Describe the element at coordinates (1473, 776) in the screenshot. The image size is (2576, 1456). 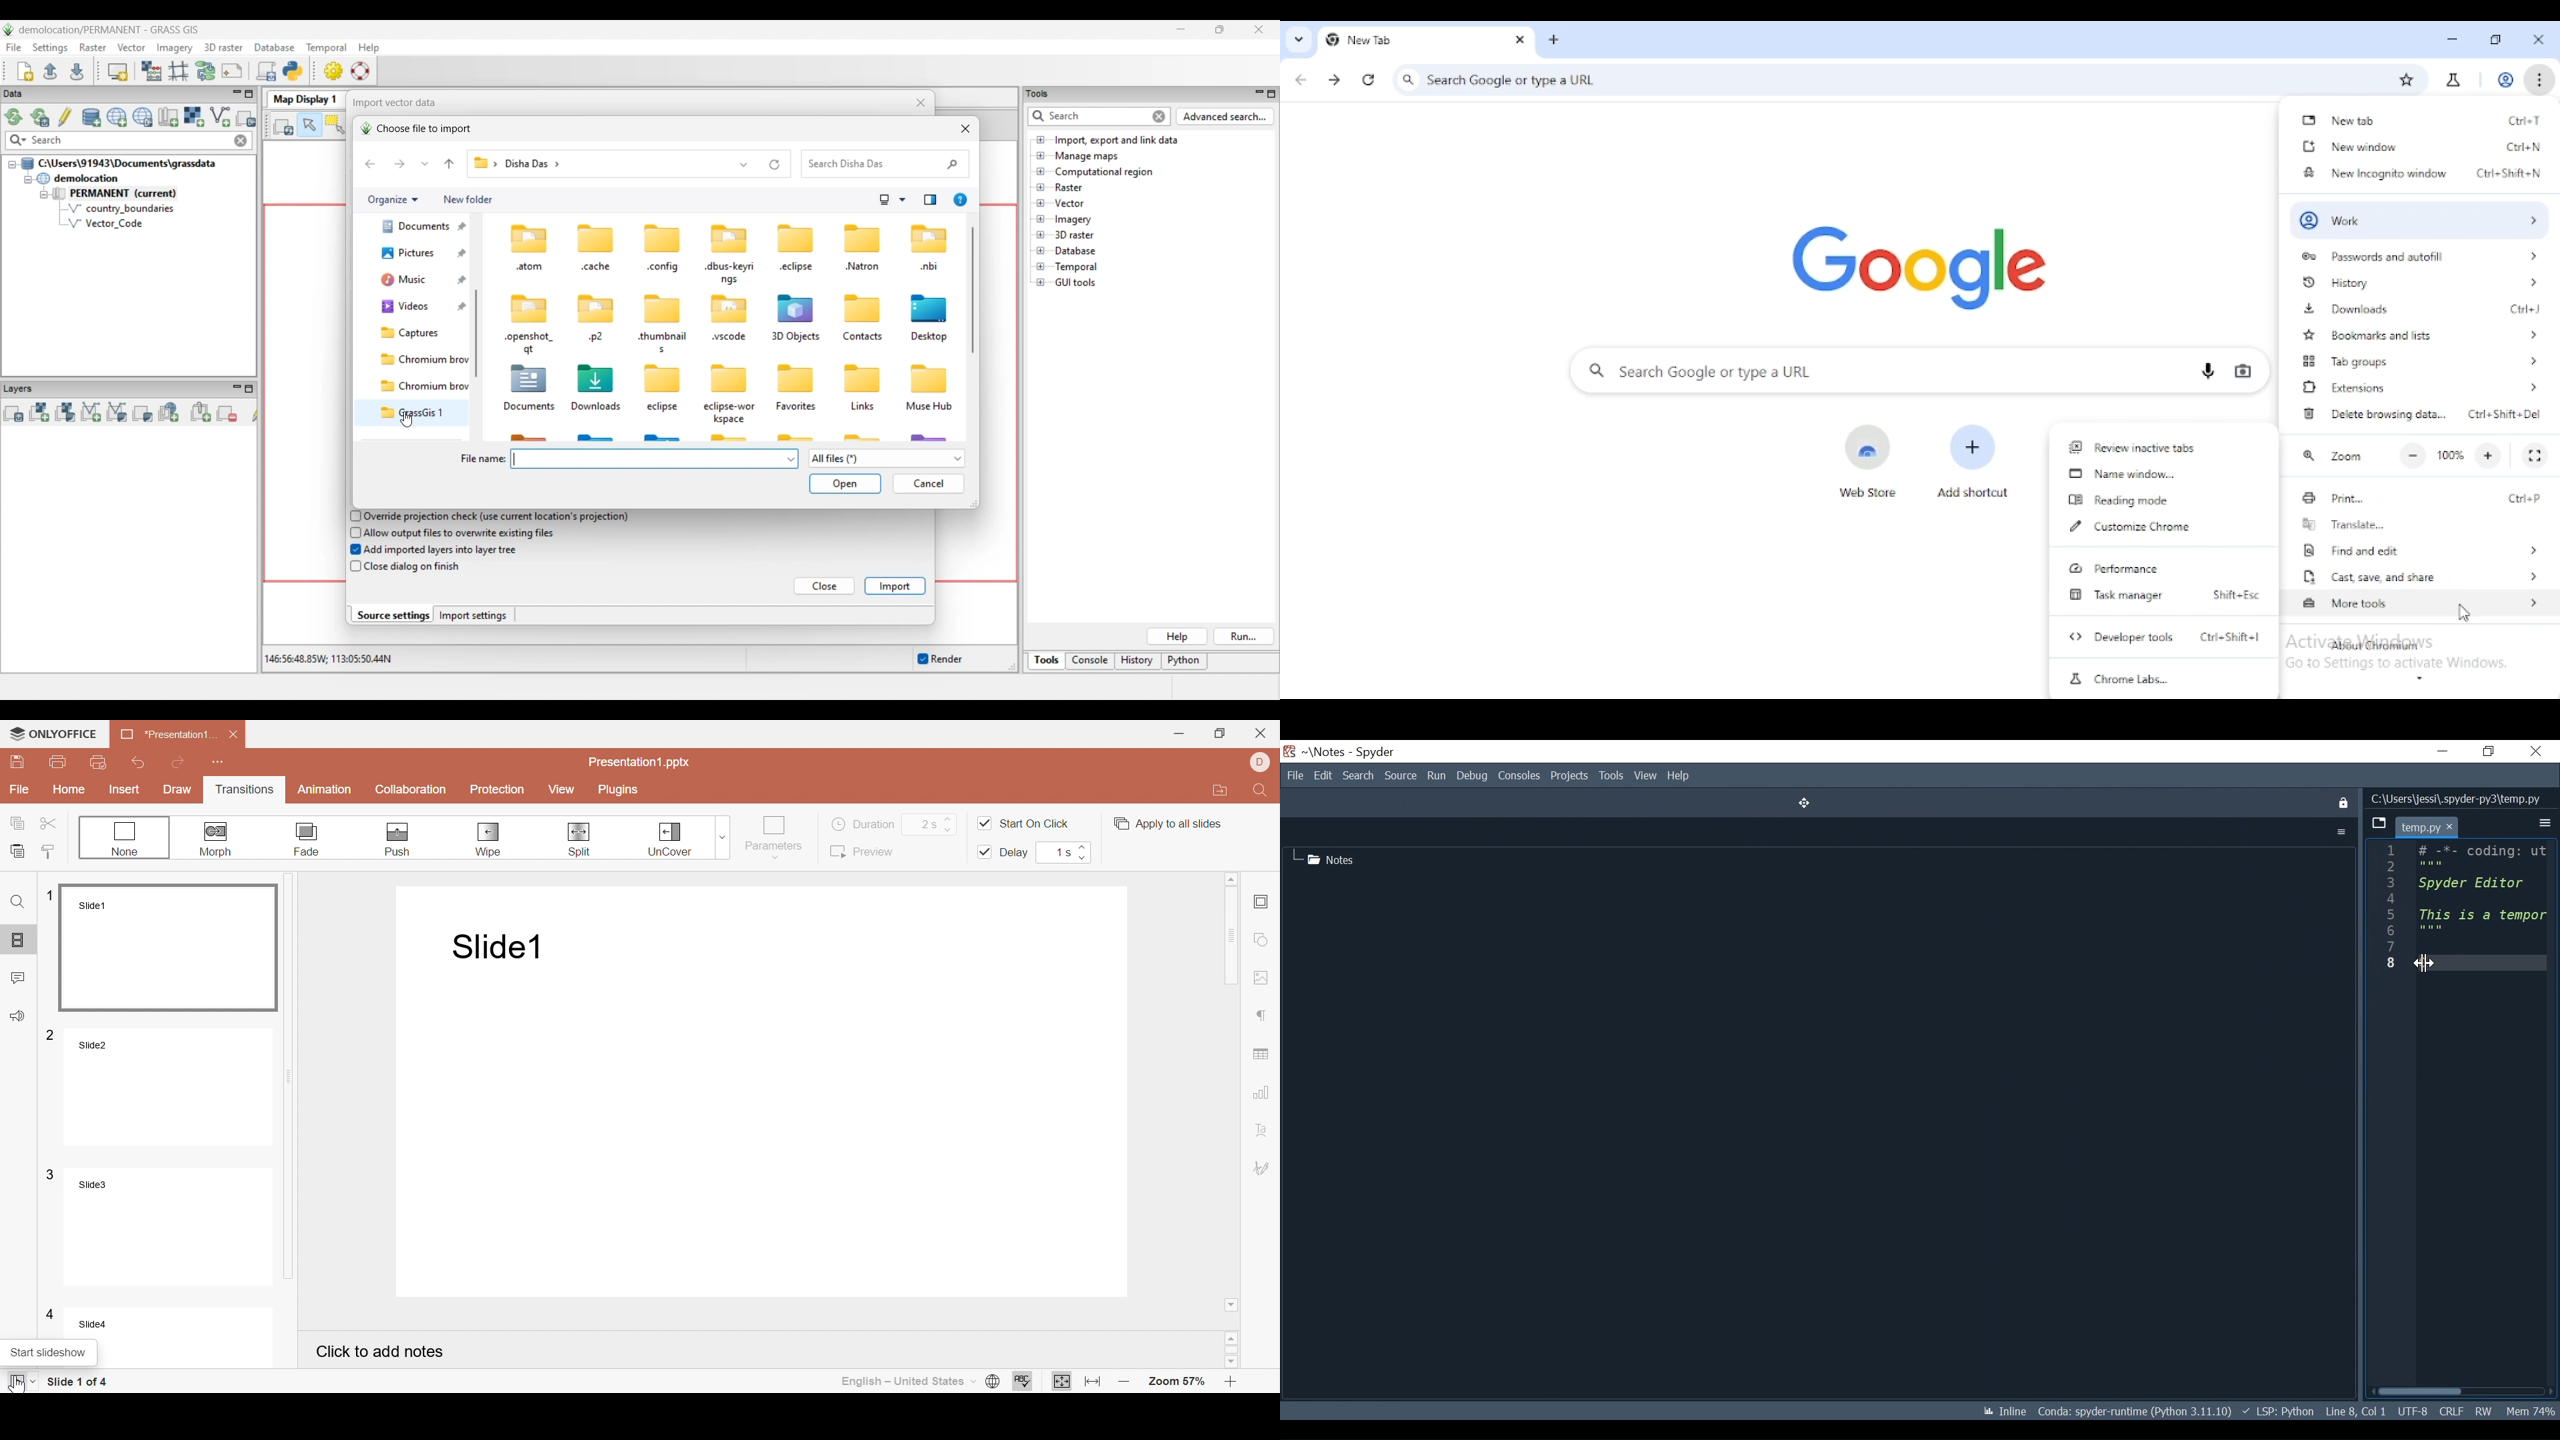
I see `Debug` at that location.